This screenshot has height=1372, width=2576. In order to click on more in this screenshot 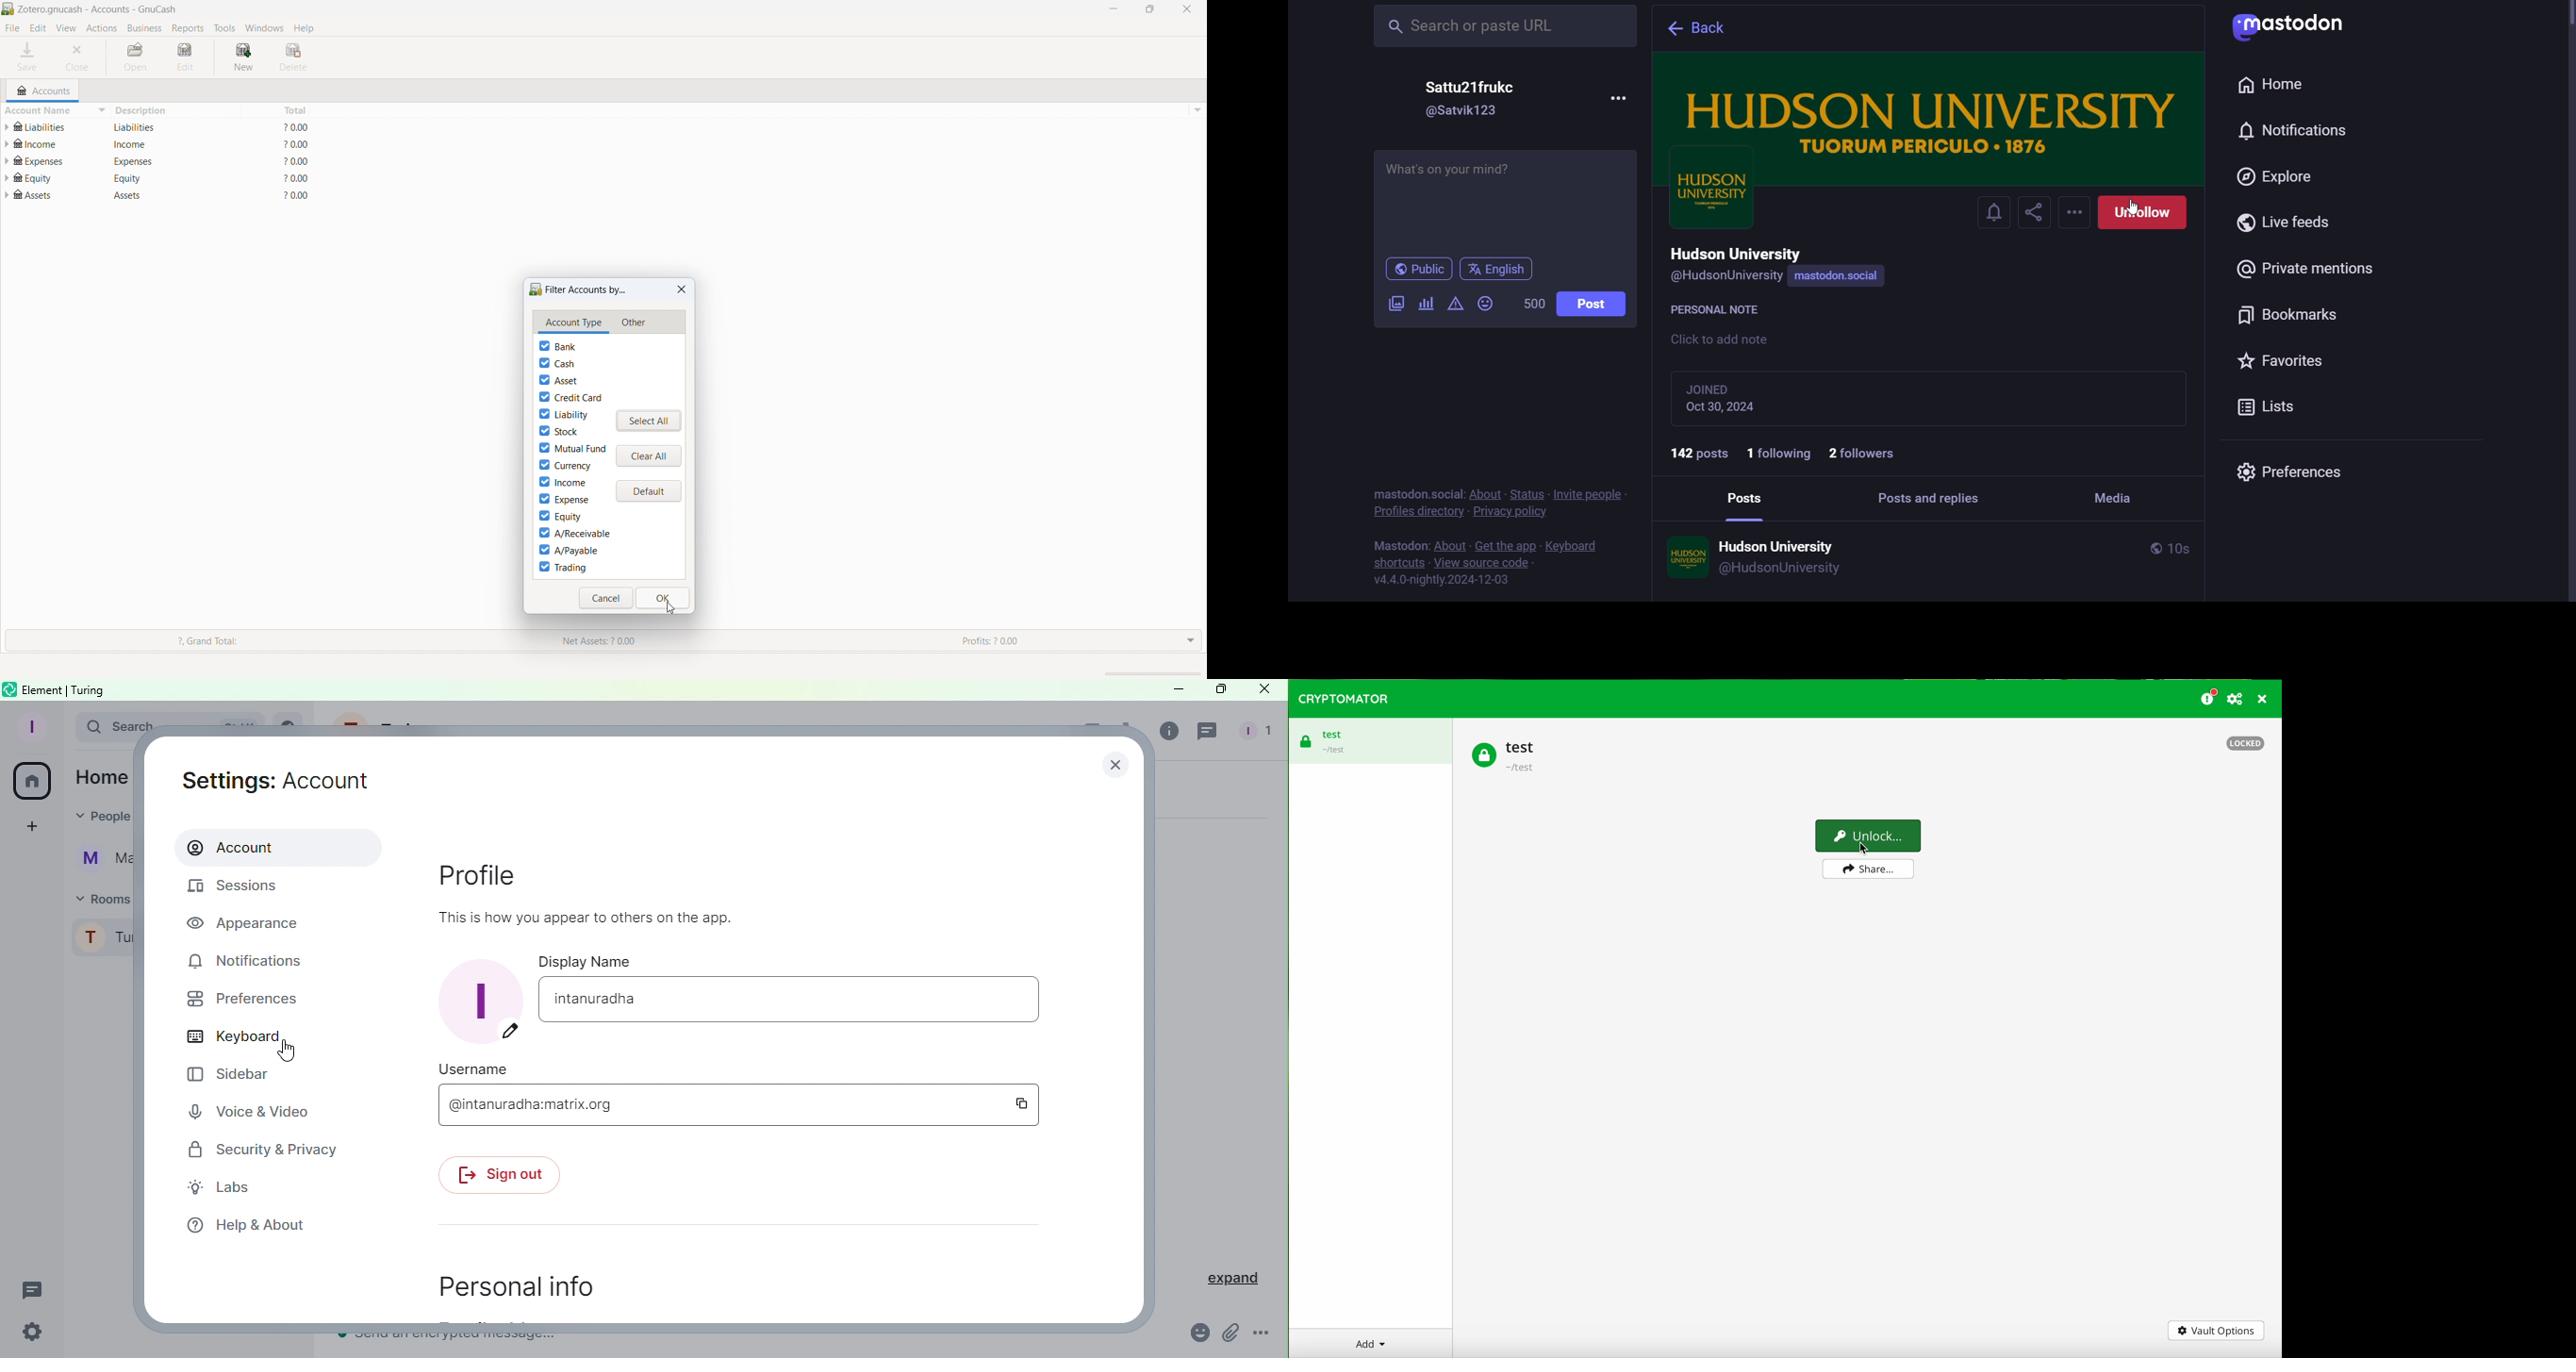, I will do `click(1621, 98)`.